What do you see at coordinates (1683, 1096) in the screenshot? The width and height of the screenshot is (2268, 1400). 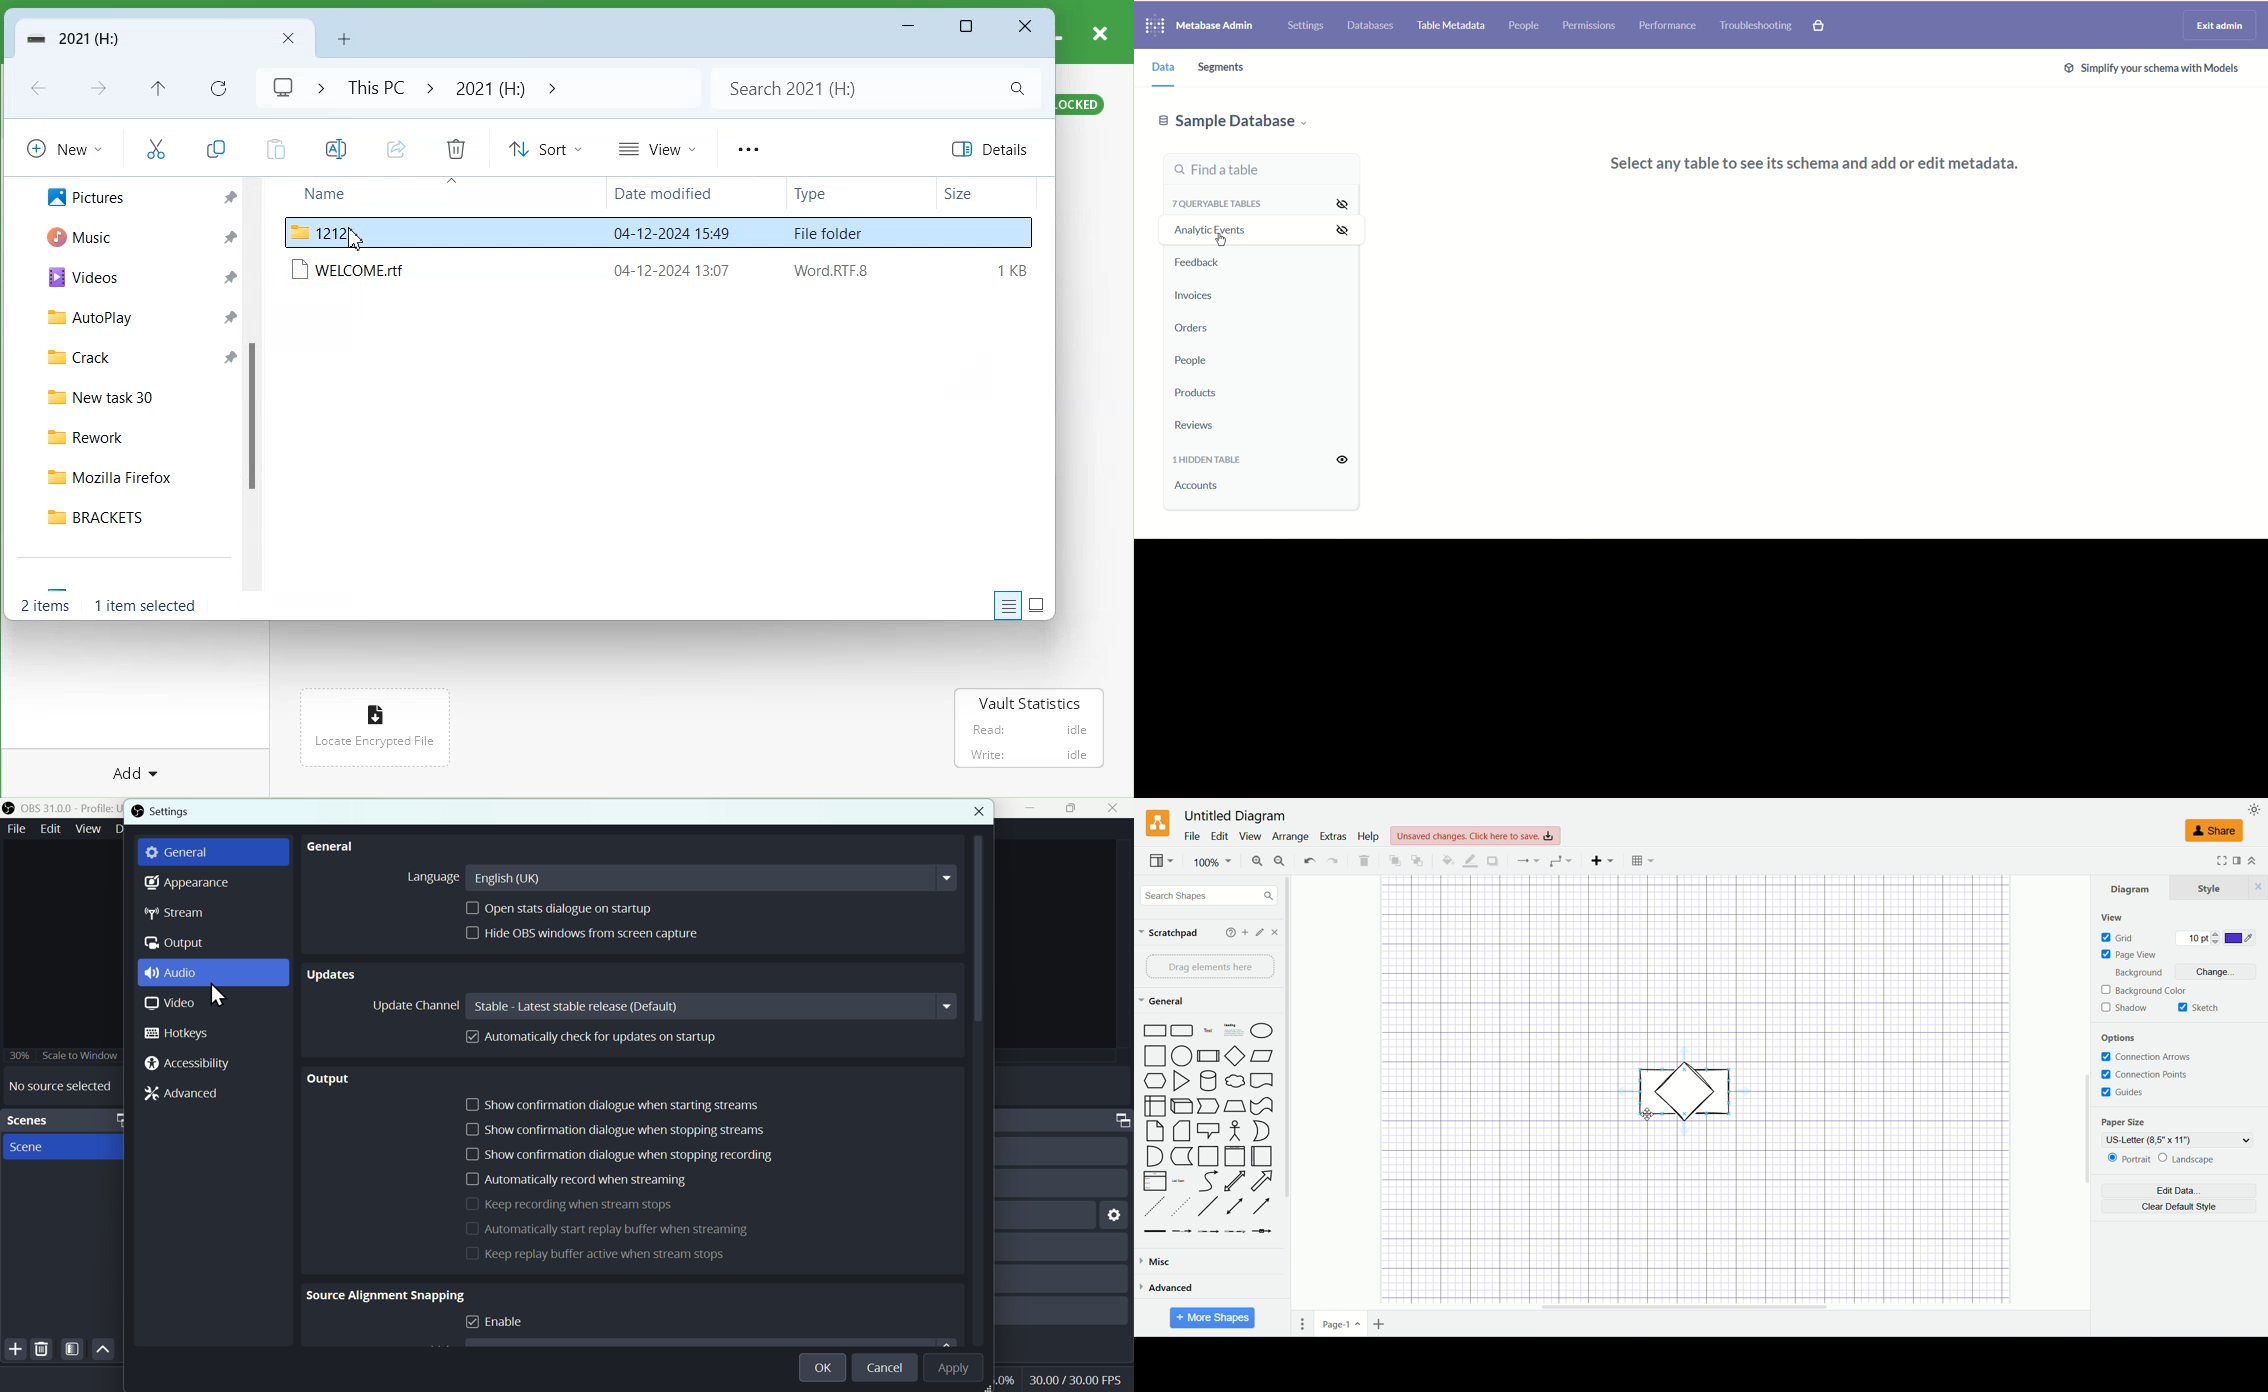 I see `Selected shape` at bounding box center [1683, 1096].